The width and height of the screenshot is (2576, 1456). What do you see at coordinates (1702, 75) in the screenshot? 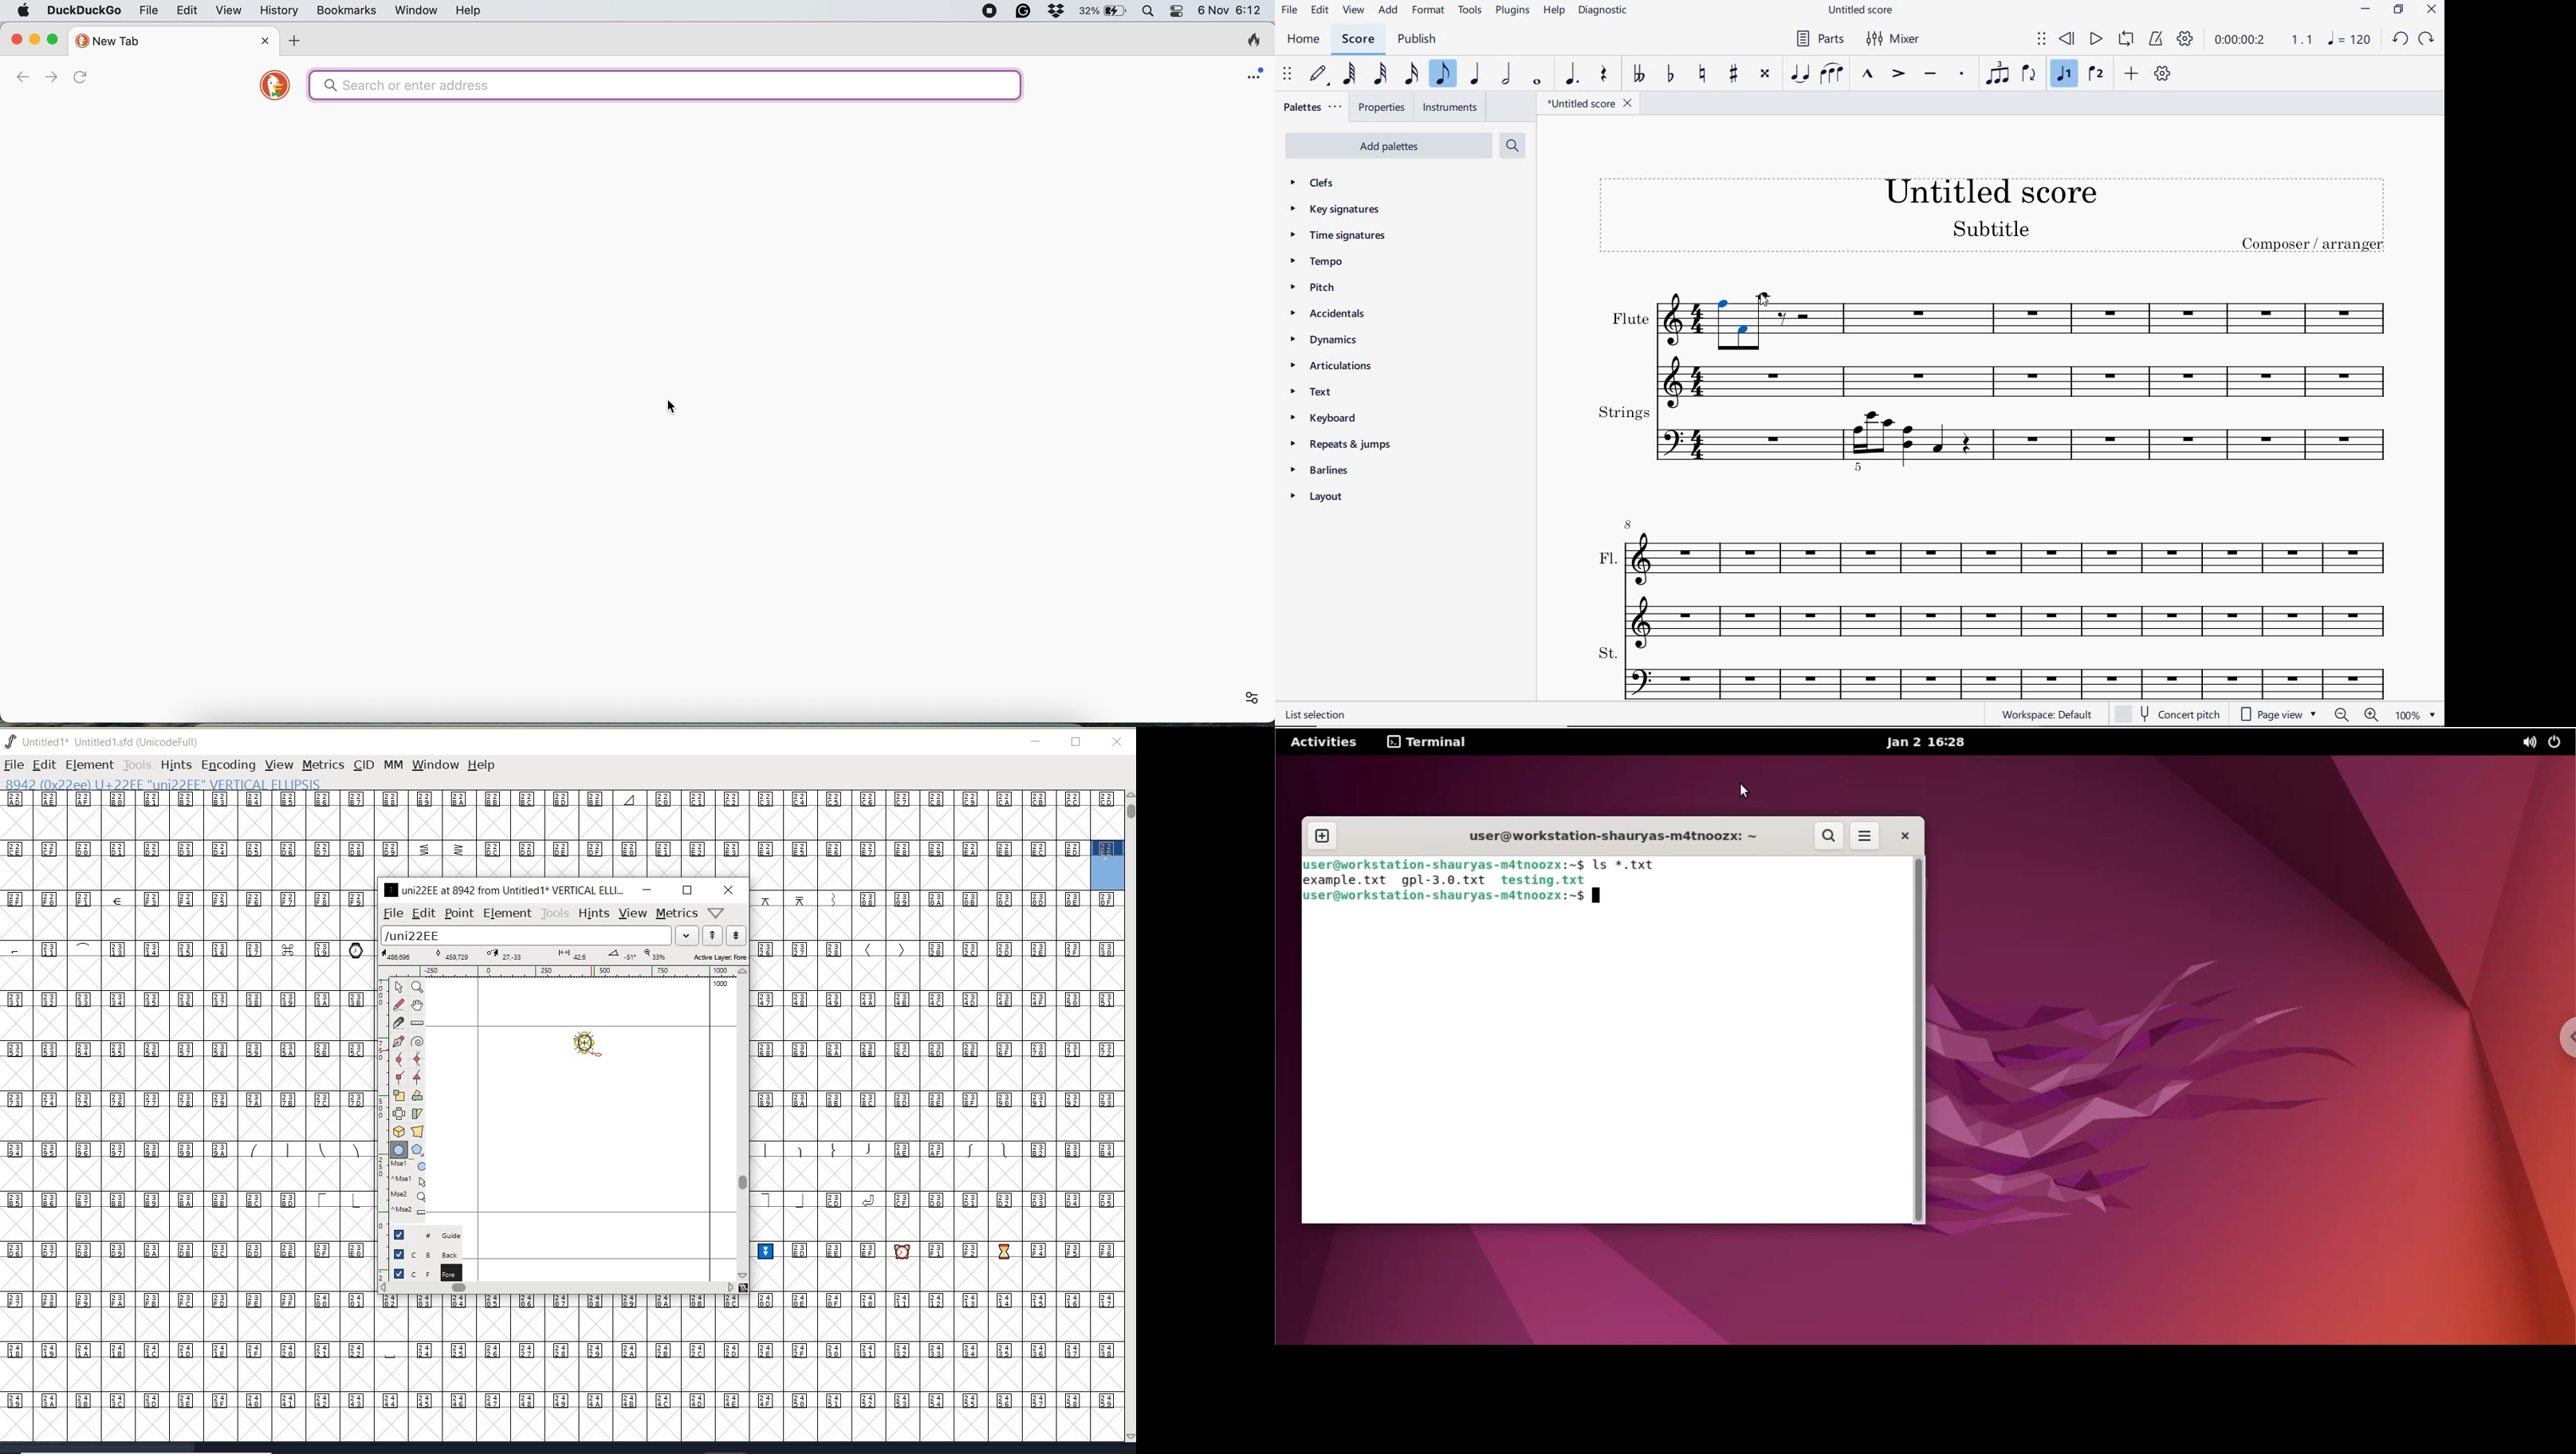
I see `TOGGLE NATURAL` at bounding box center [1702, 75].